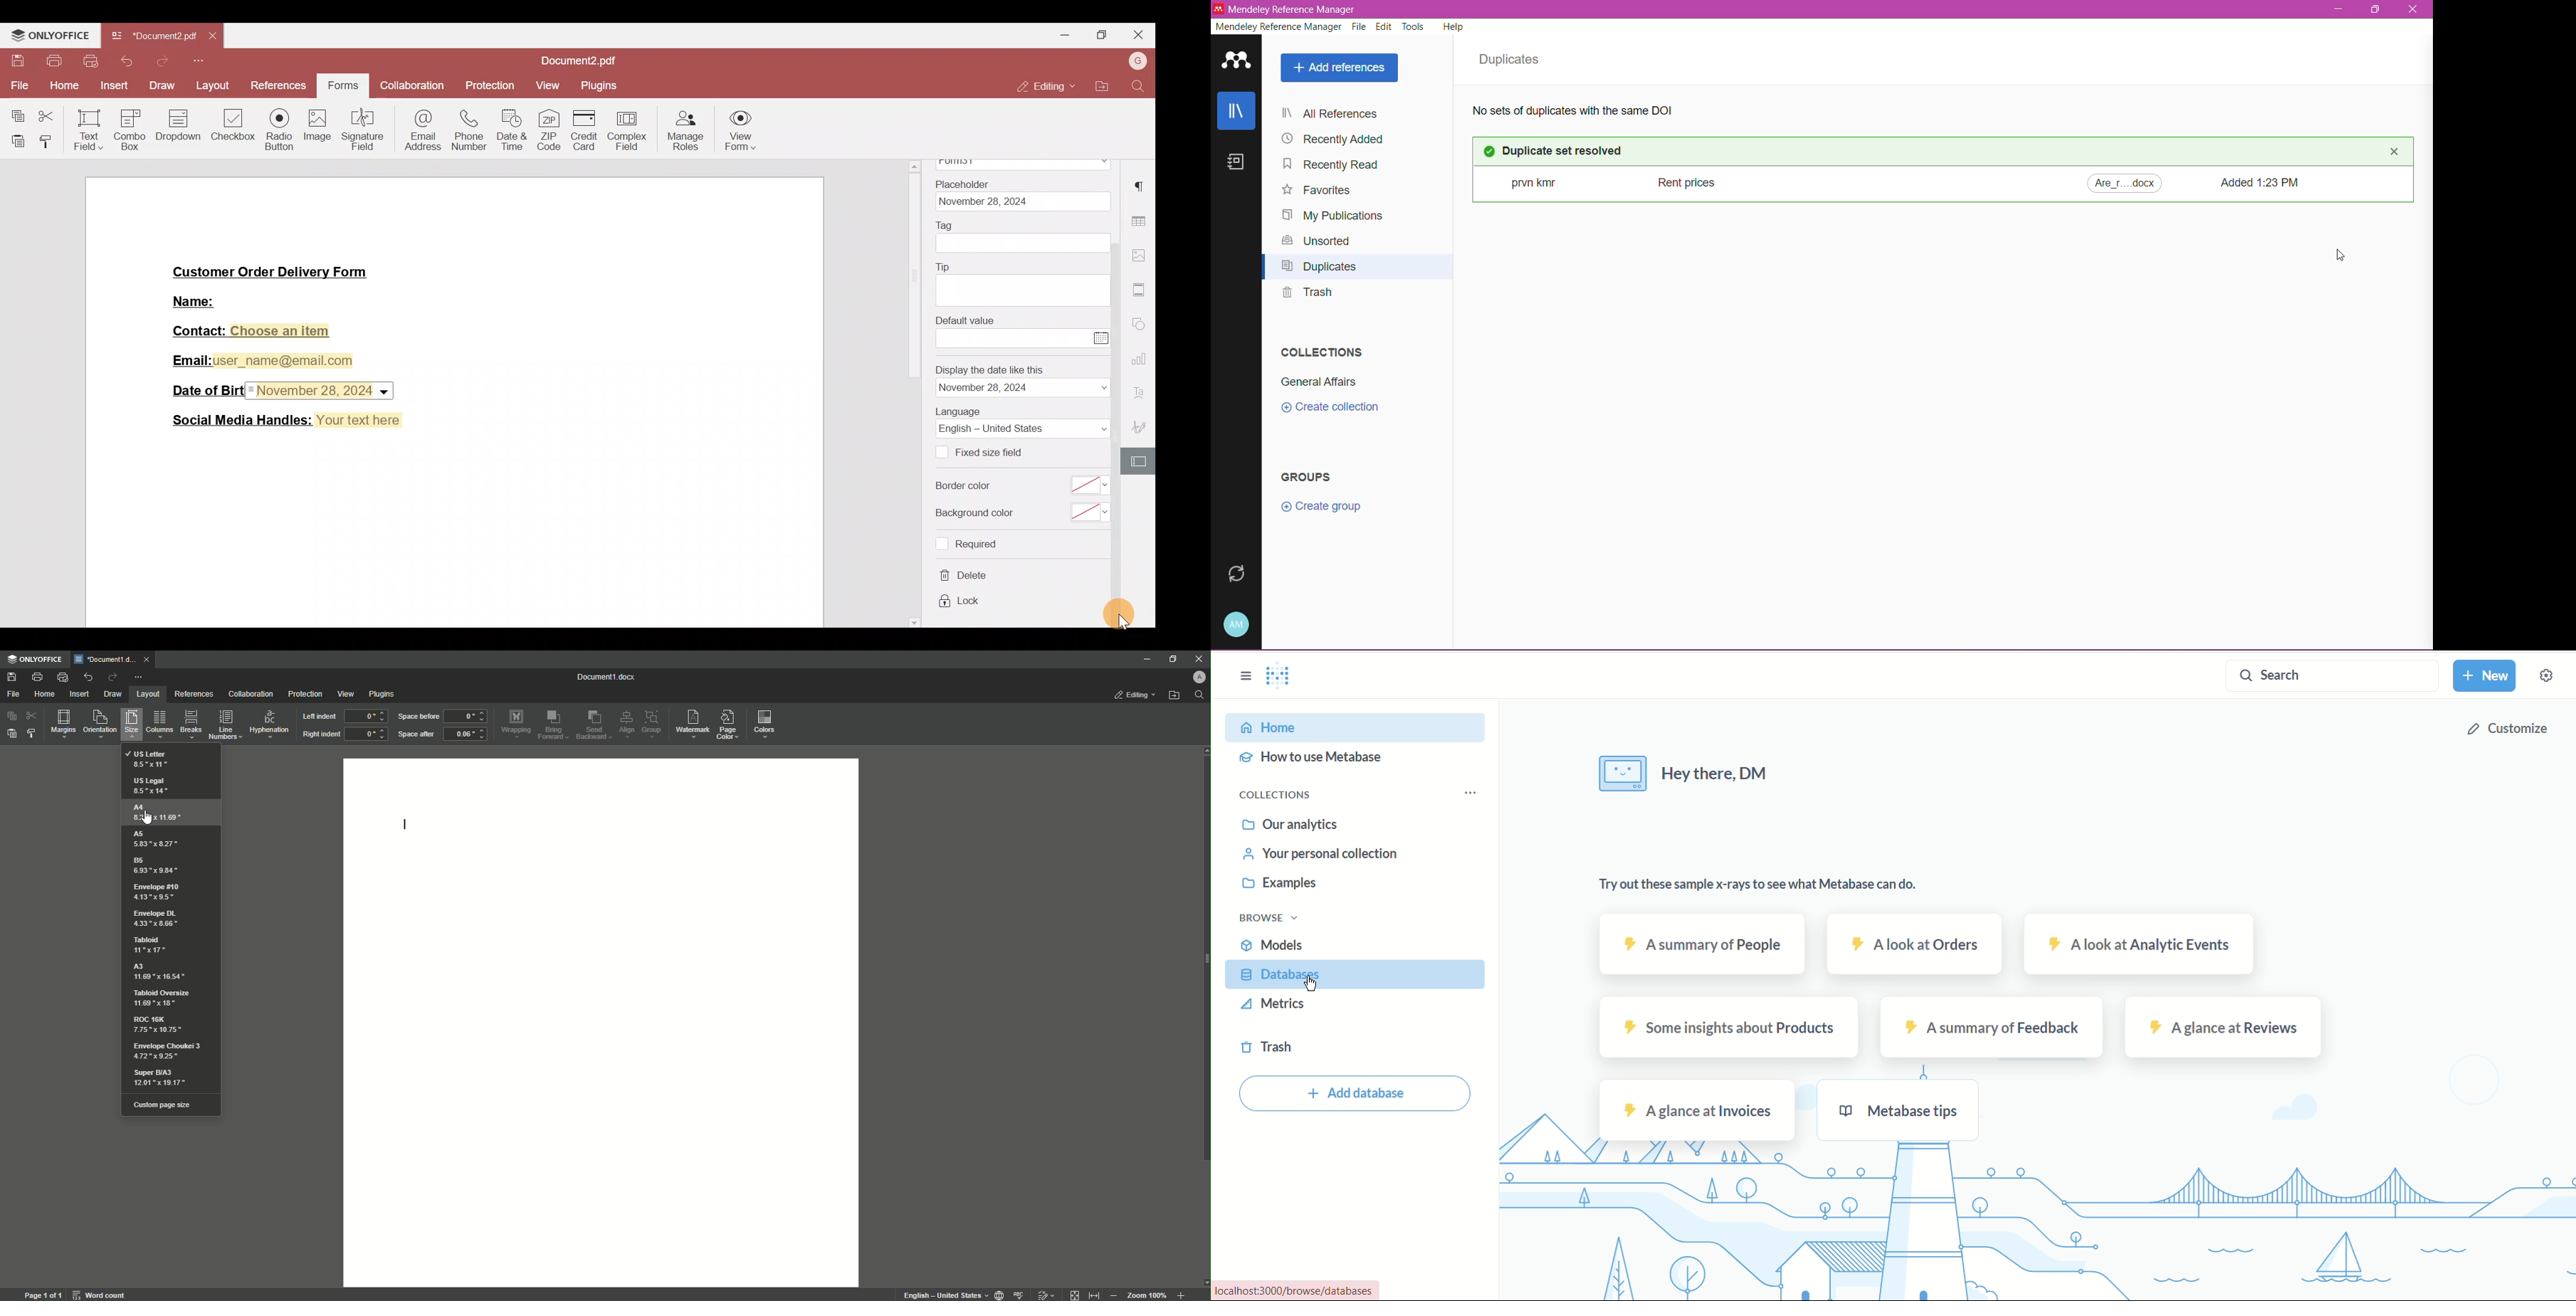  What do you see at coordinates (157, 865) in the screenshot?
I see `B5` at bounding box center [157, 865].